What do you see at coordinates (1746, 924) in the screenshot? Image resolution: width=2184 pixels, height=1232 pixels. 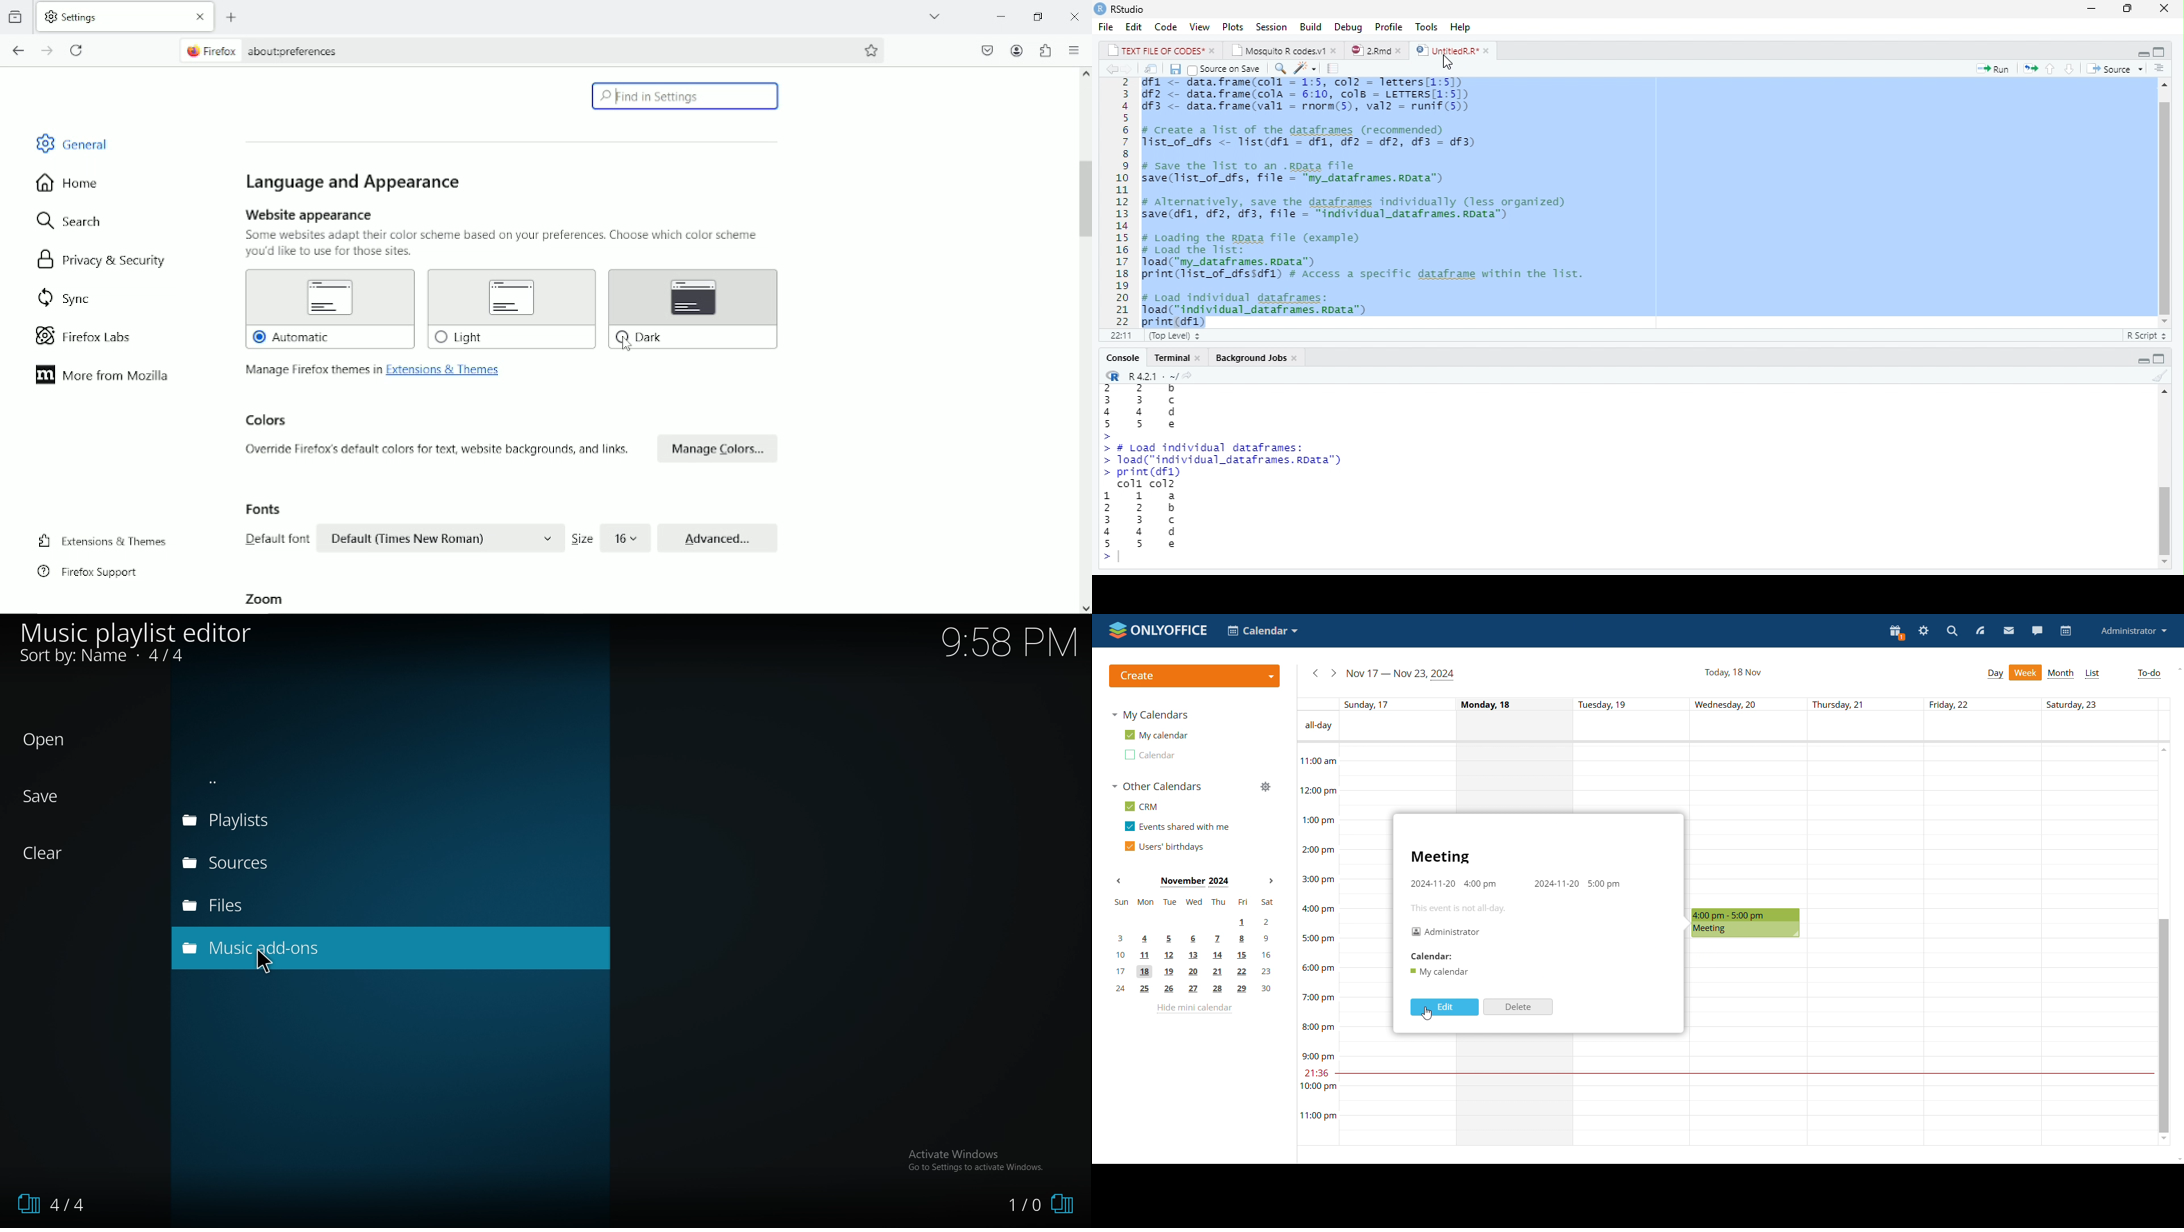 I see `meeting event` at bounding box center [1746, 924].